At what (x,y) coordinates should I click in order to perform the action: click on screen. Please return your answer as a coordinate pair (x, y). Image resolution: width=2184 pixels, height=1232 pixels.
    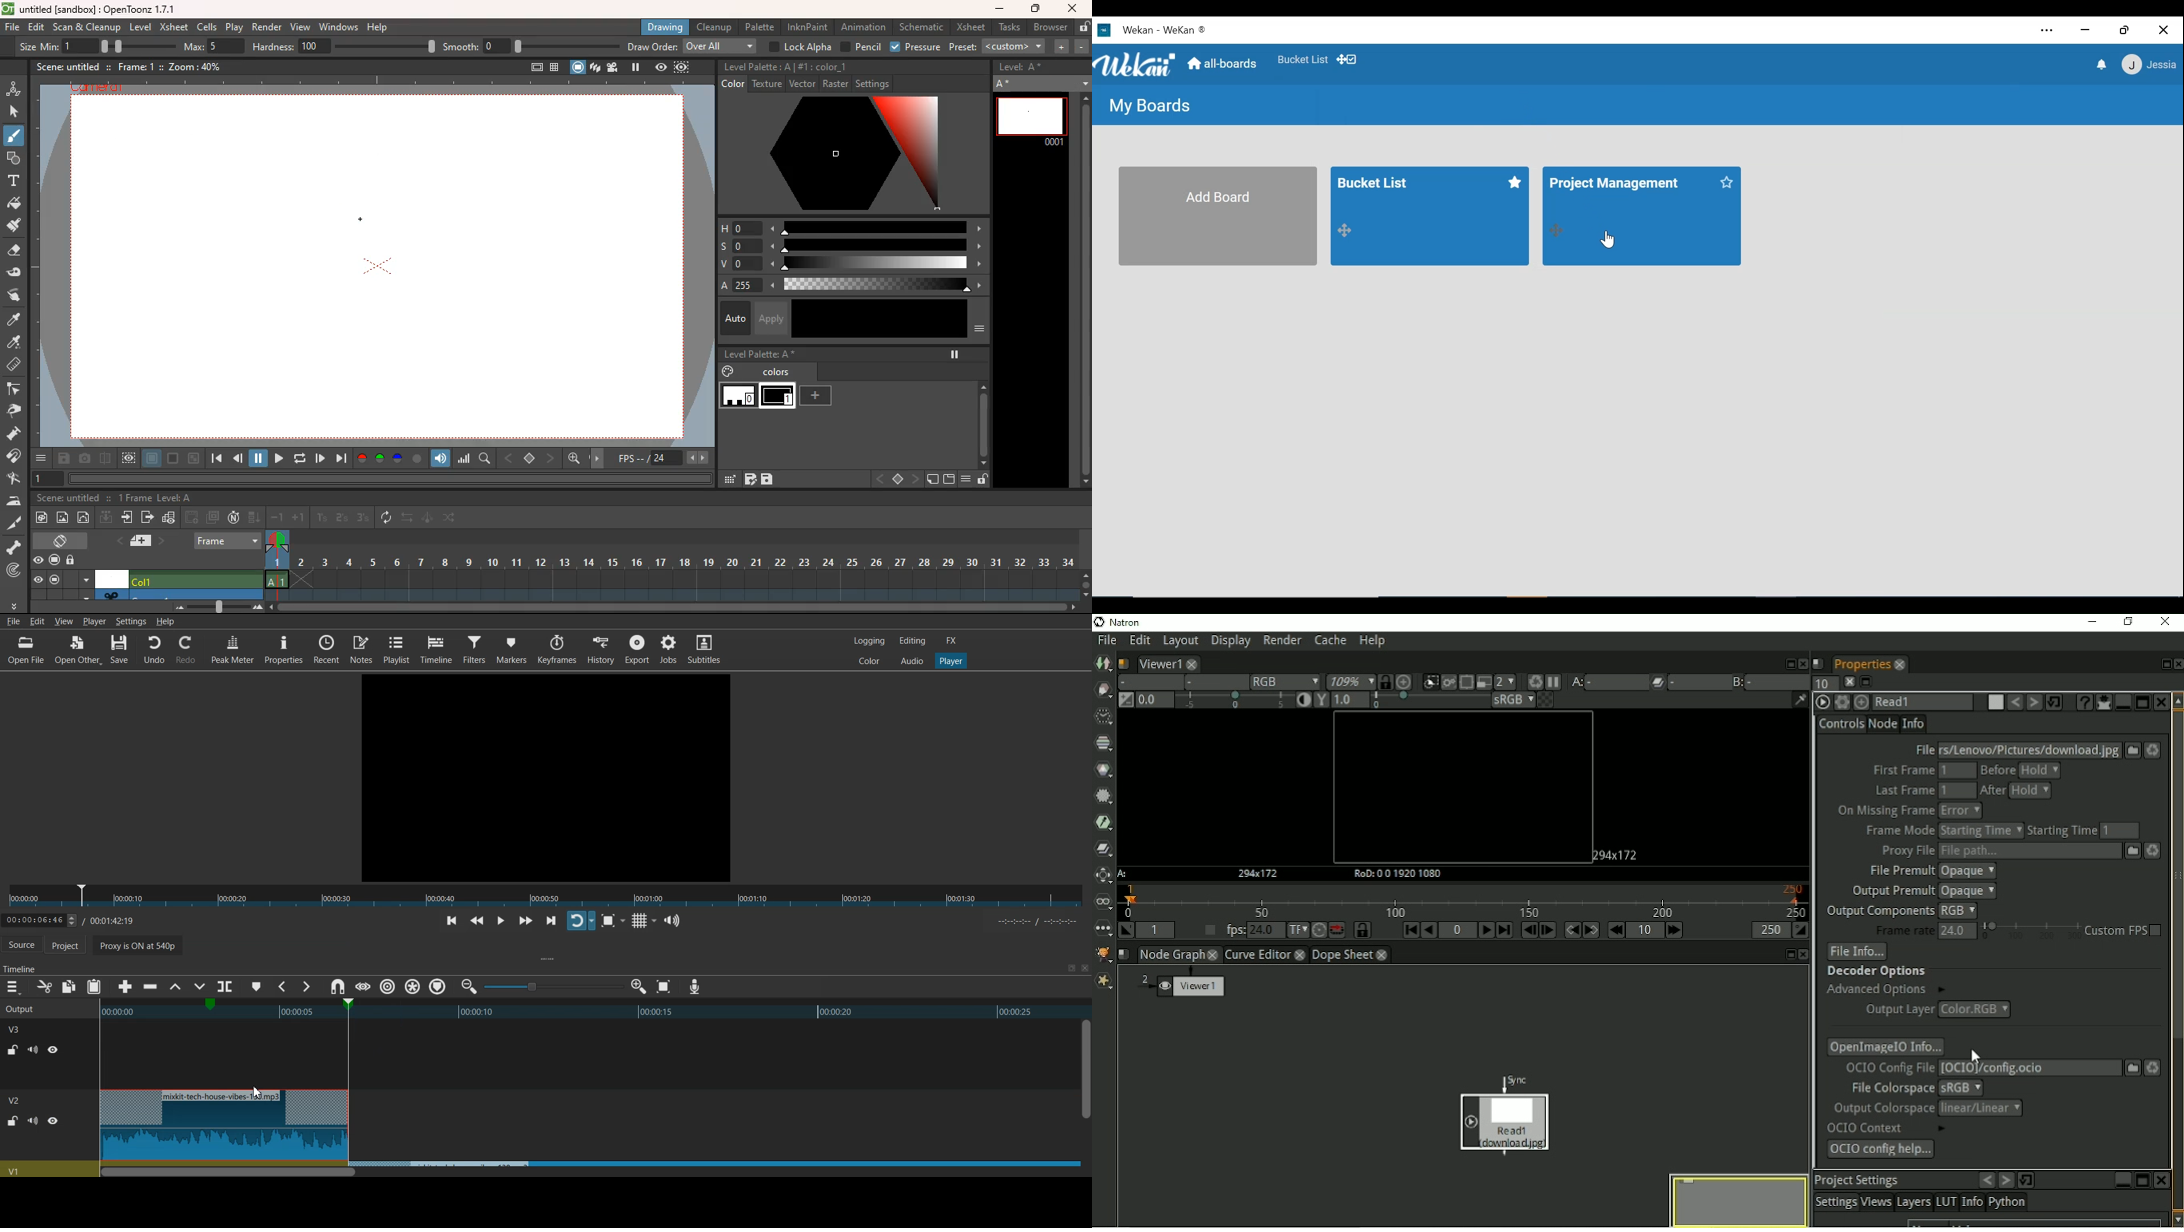
    Looking at the image, I should click on (173, 460).